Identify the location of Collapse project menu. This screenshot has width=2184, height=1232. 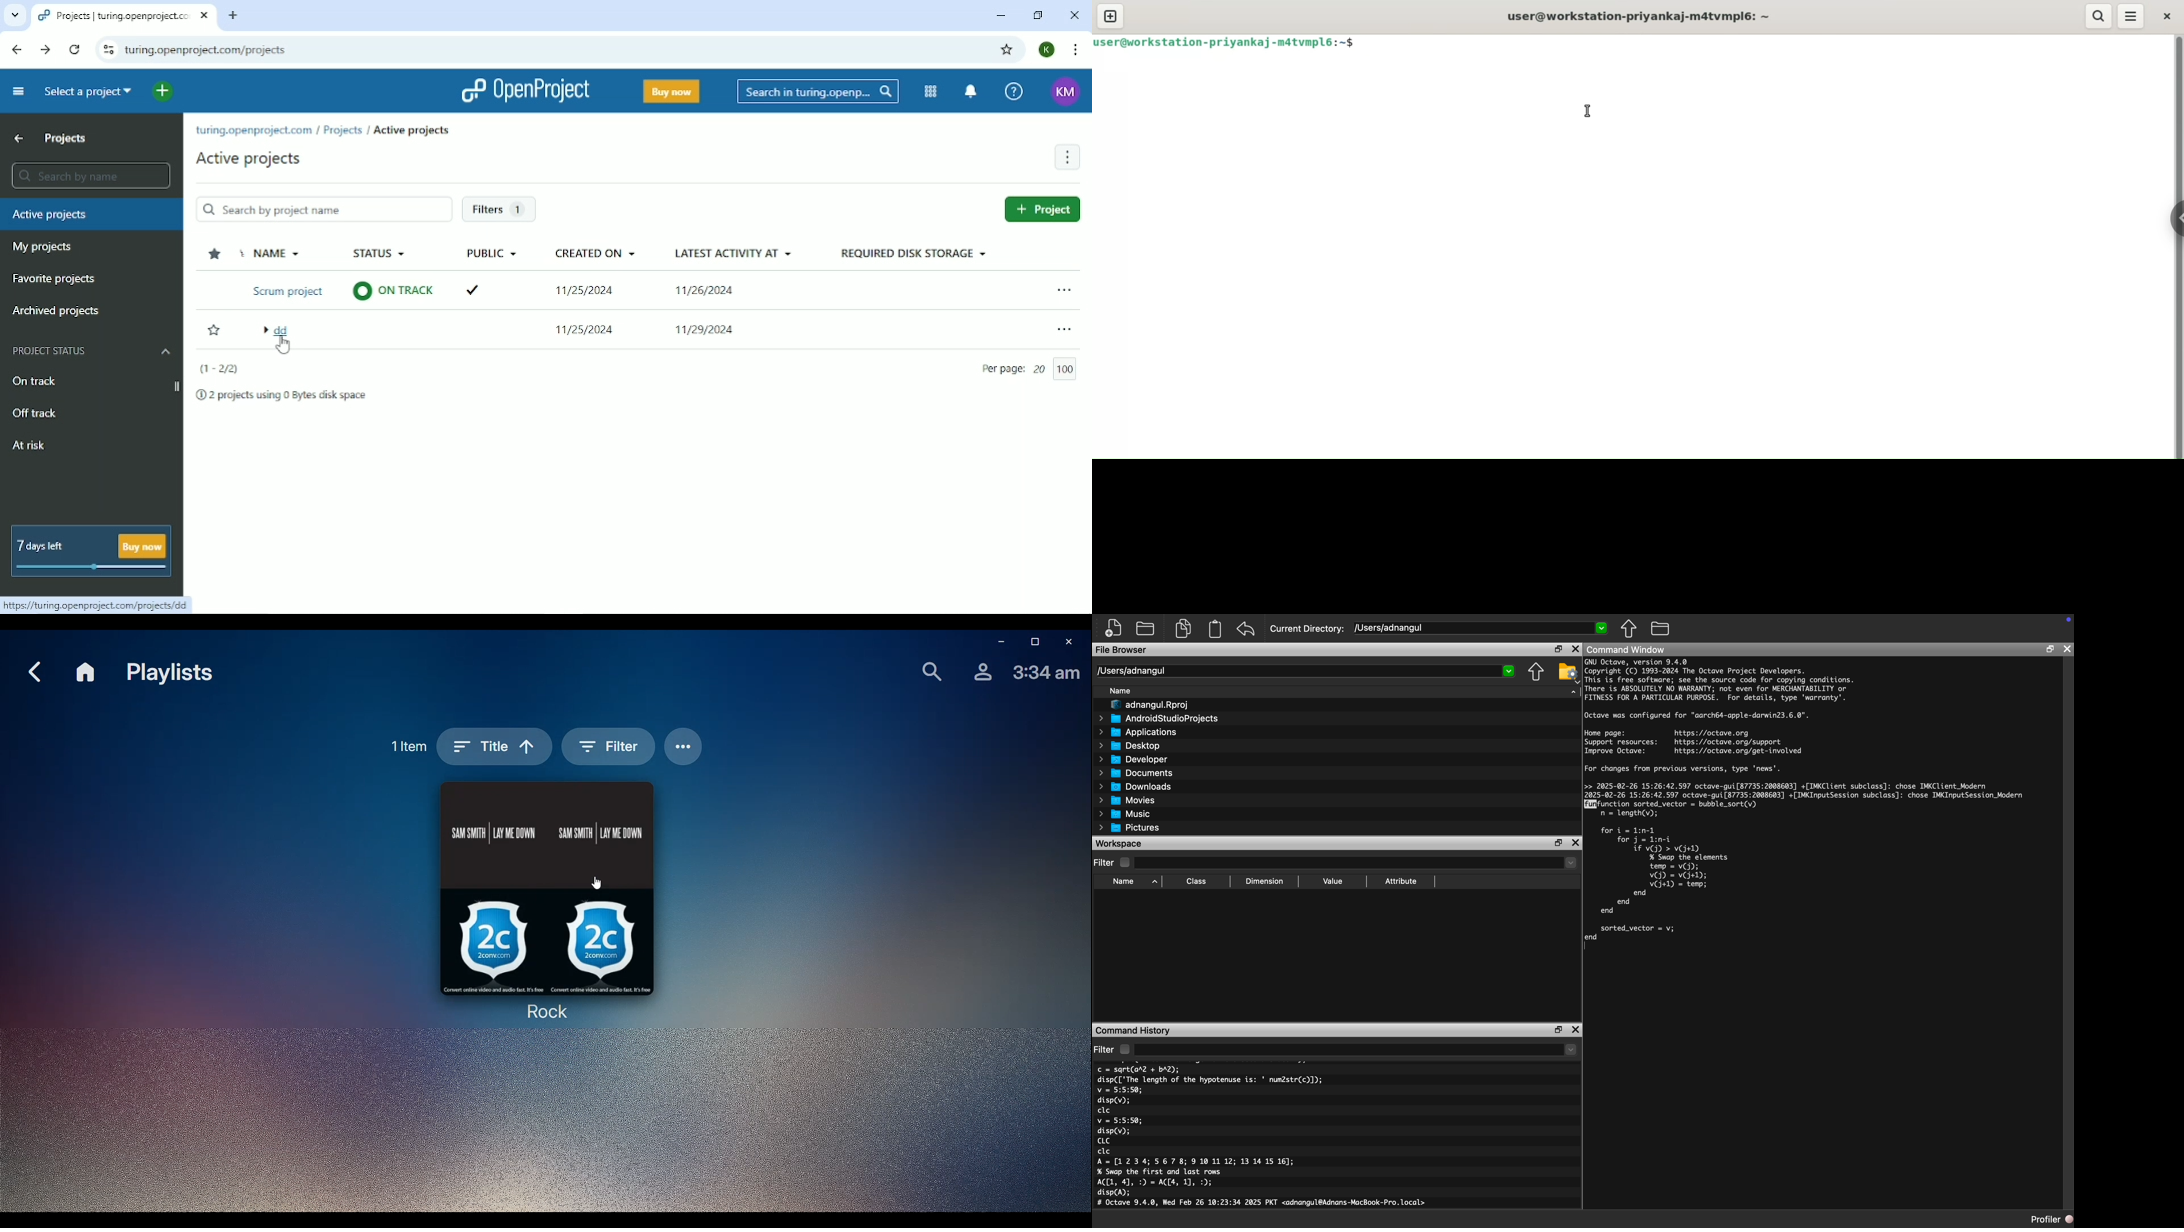
(17, 93).